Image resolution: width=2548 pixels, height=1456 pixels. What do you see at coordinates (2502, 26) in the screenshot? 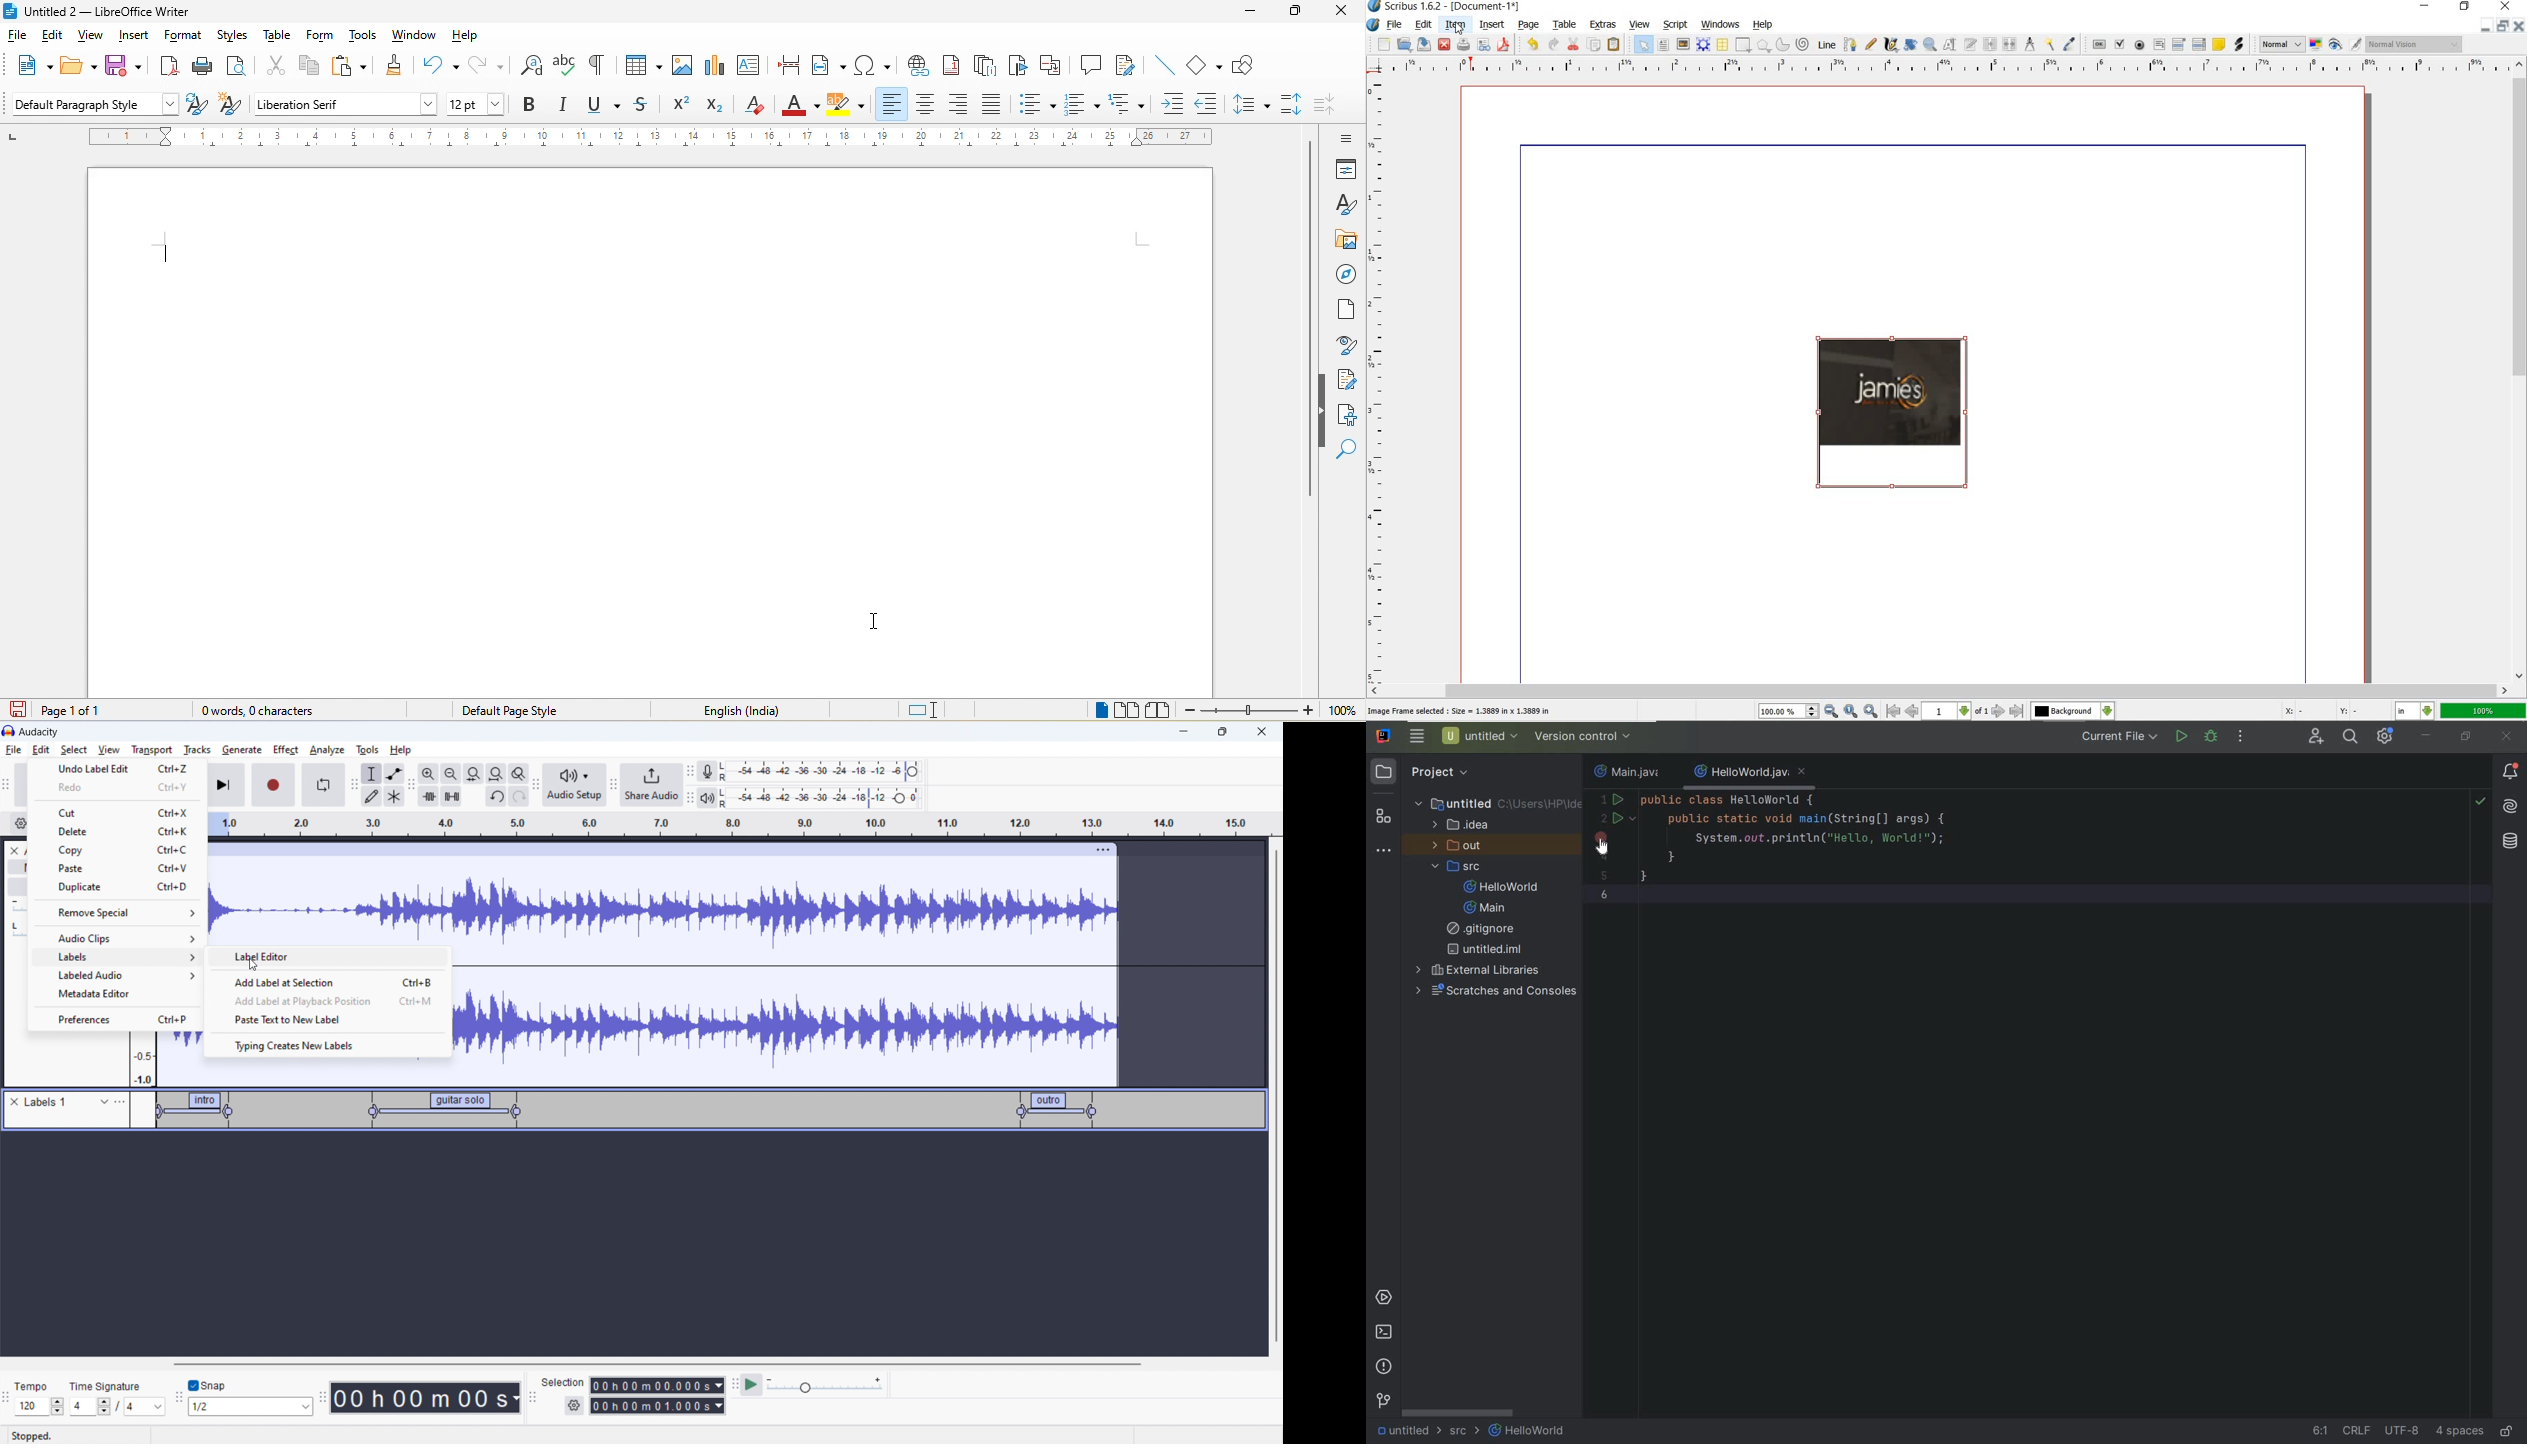
I see `Minimize` at bounding box center [2502, 26].